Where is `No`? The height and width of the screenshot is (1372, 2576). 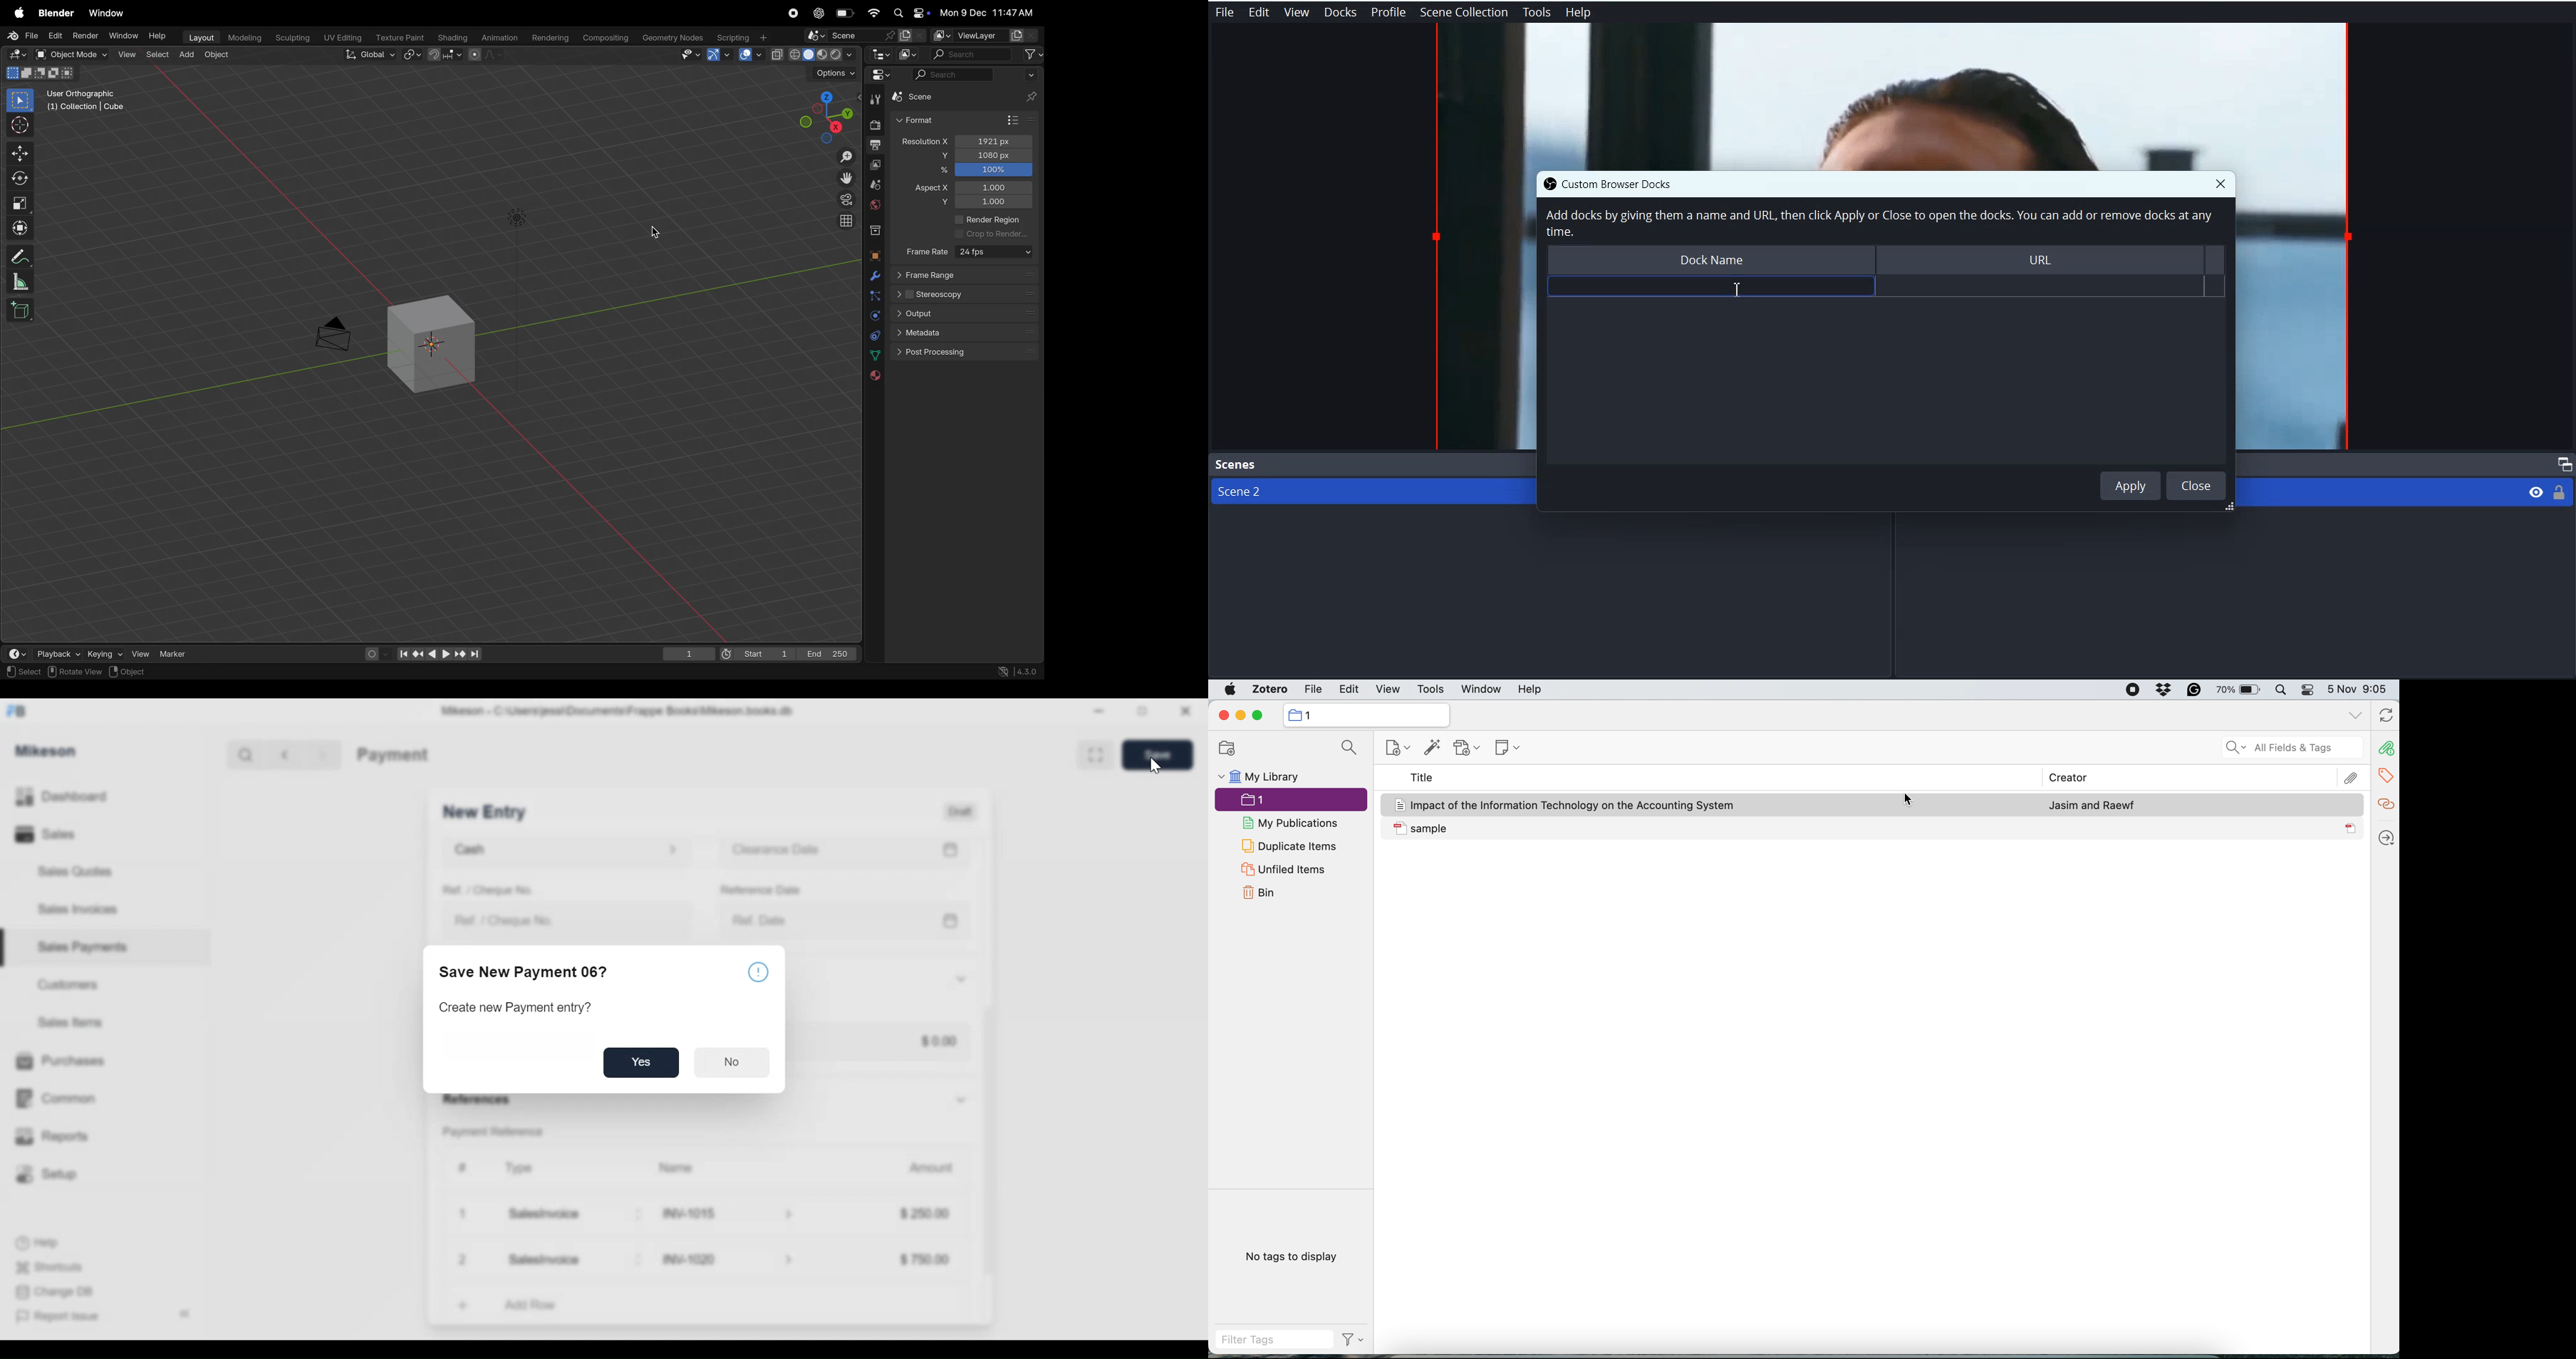 No is located at coordinates (732, 1061).